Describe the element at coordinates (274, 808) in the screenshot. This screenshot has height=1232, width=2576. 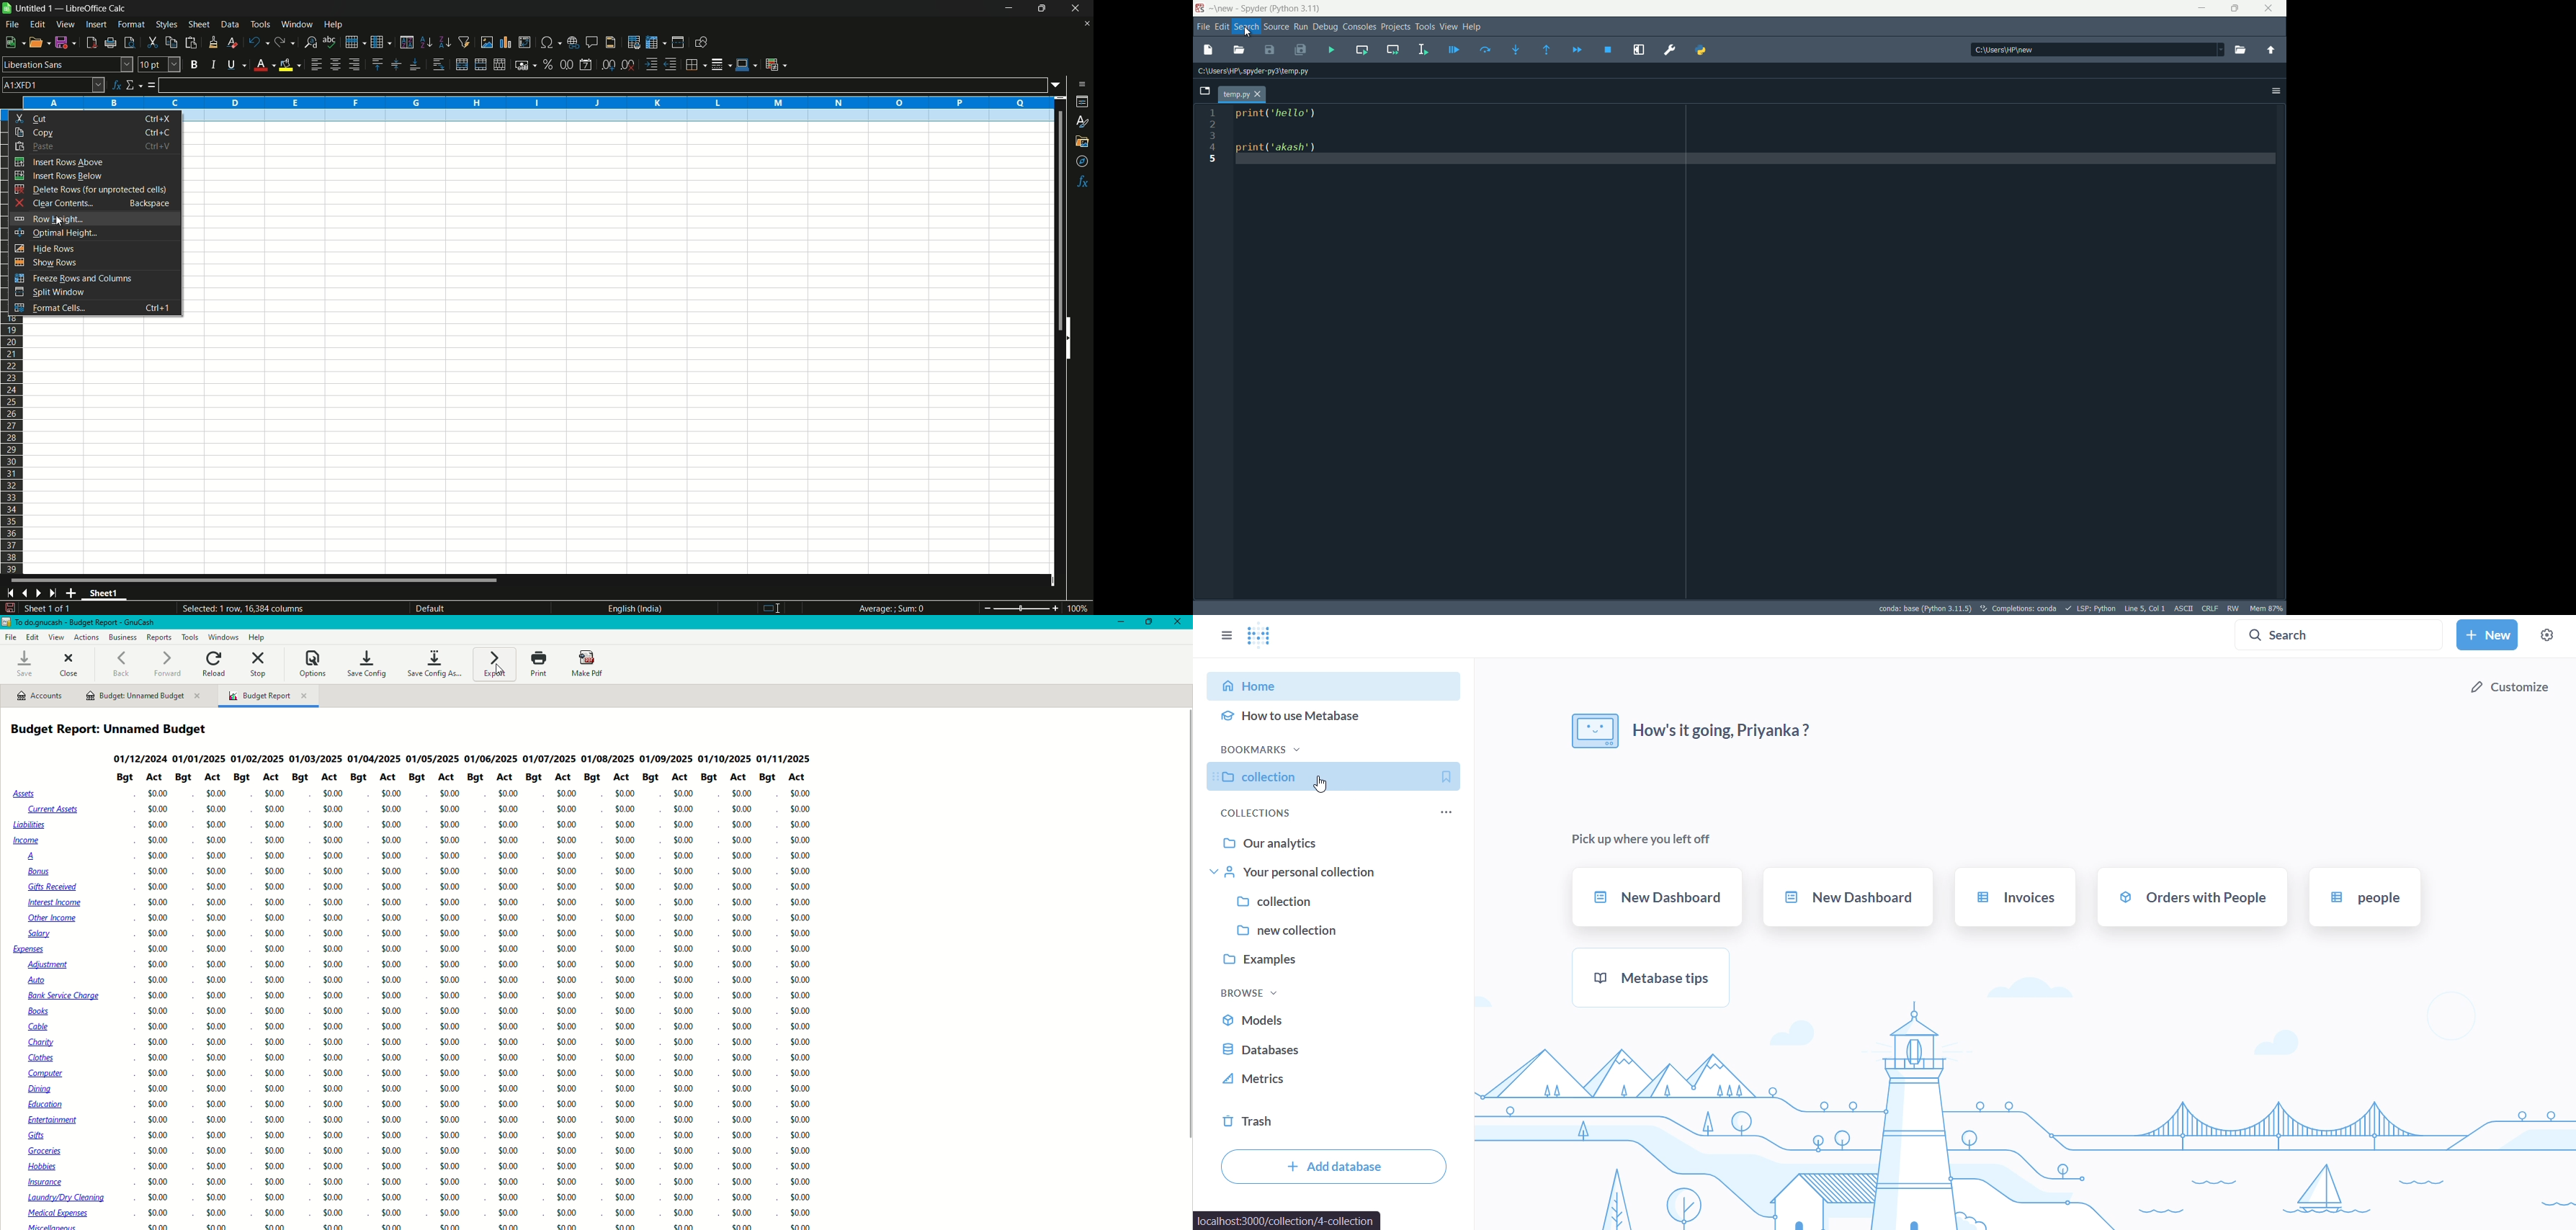
I see `0.00` at that location.